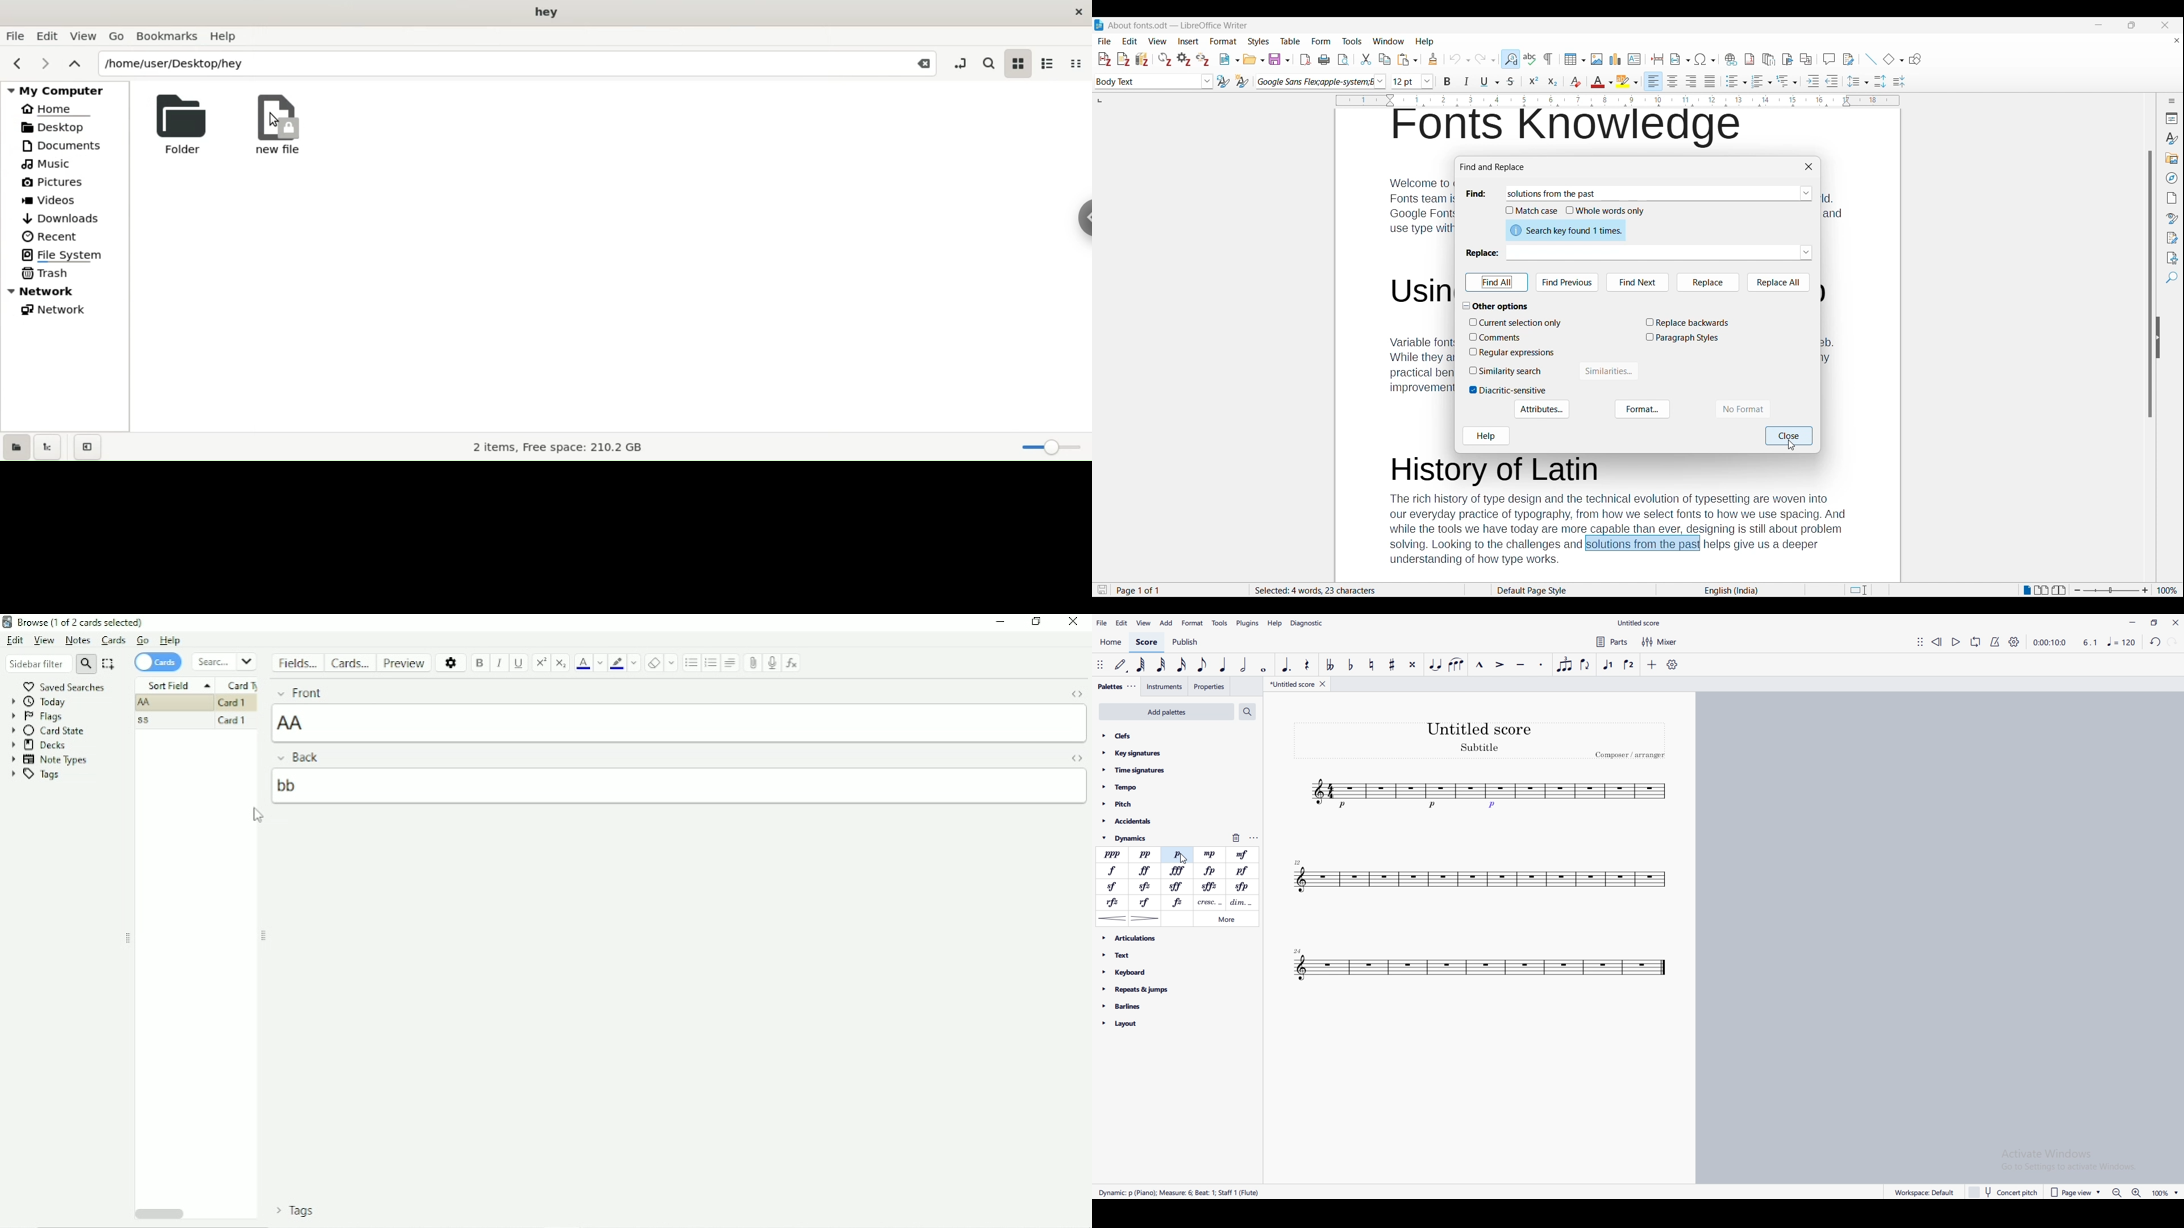 Image resolution: width=2184 pixels, height=1232 pixels. Describe the element at coordinates (1209, 903) in the screenshot. I see `crescendo line` at that location.